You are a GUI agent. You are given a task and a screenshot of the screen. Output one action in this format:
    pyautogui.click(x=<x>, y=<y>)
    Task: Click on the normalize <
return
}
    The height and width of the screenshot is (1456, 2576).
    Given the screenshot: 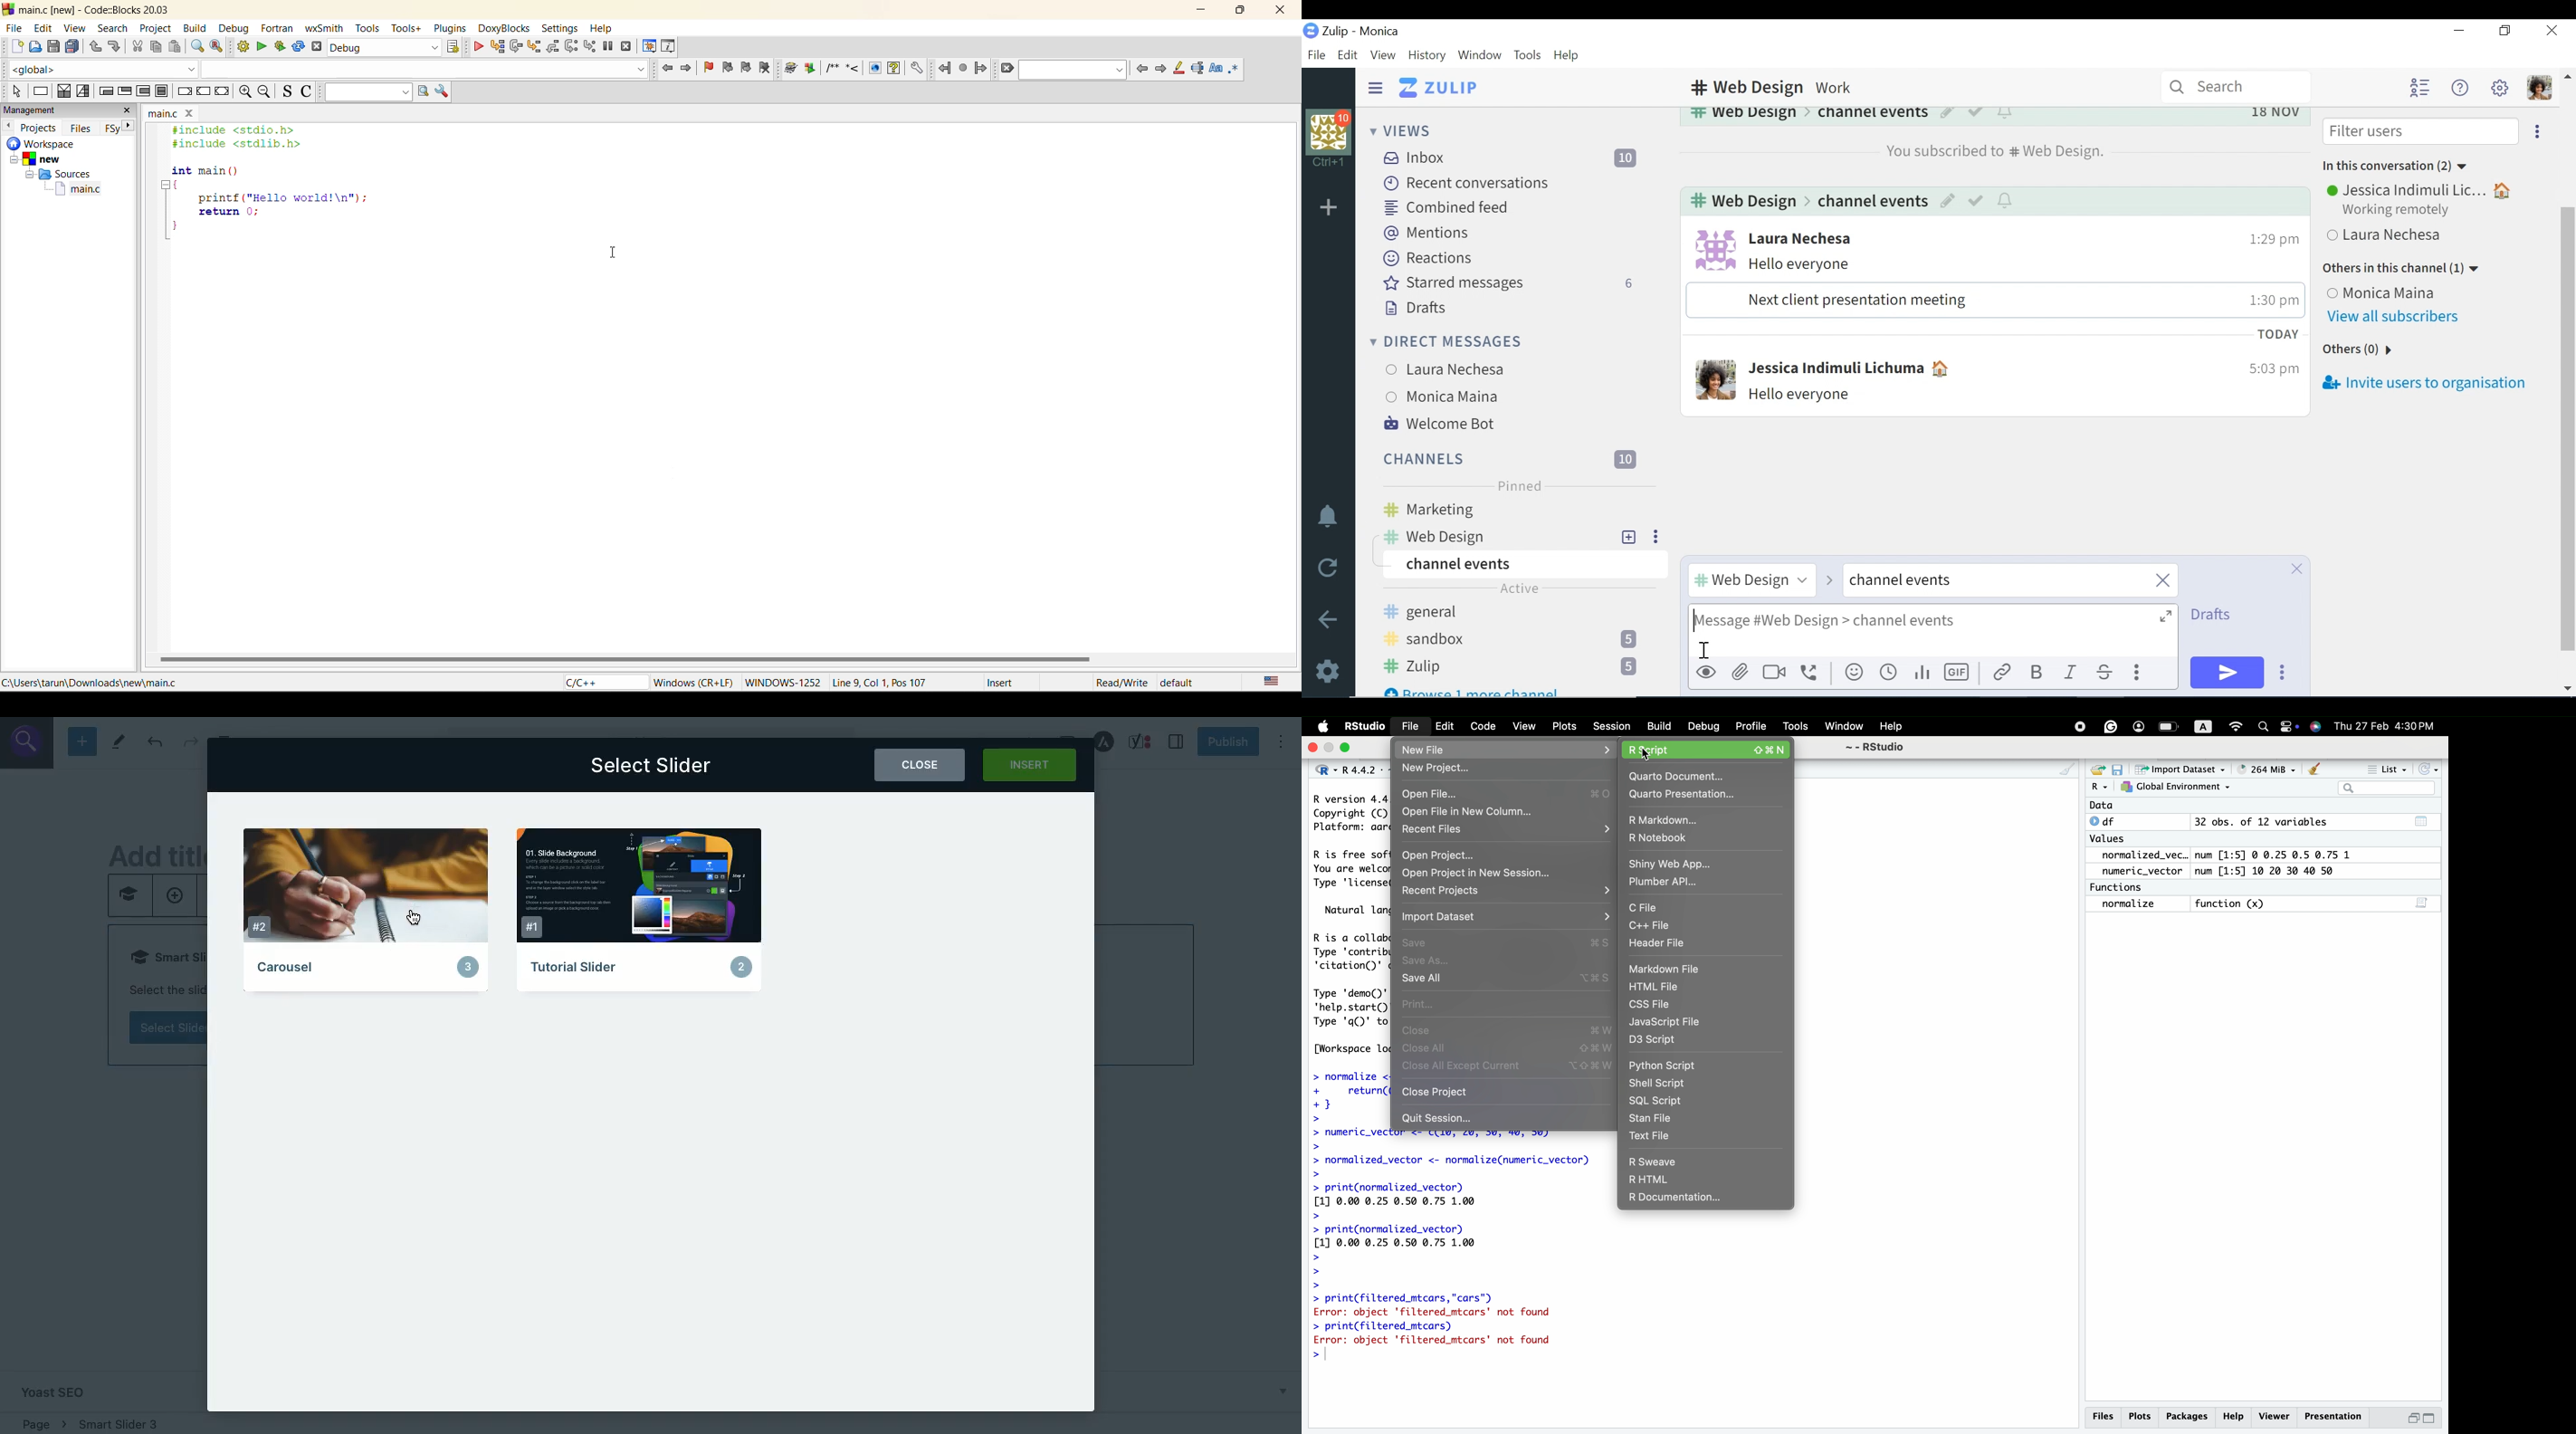 What is the action you would take?
    pyautogui.click(x=1347, y=1096)
    